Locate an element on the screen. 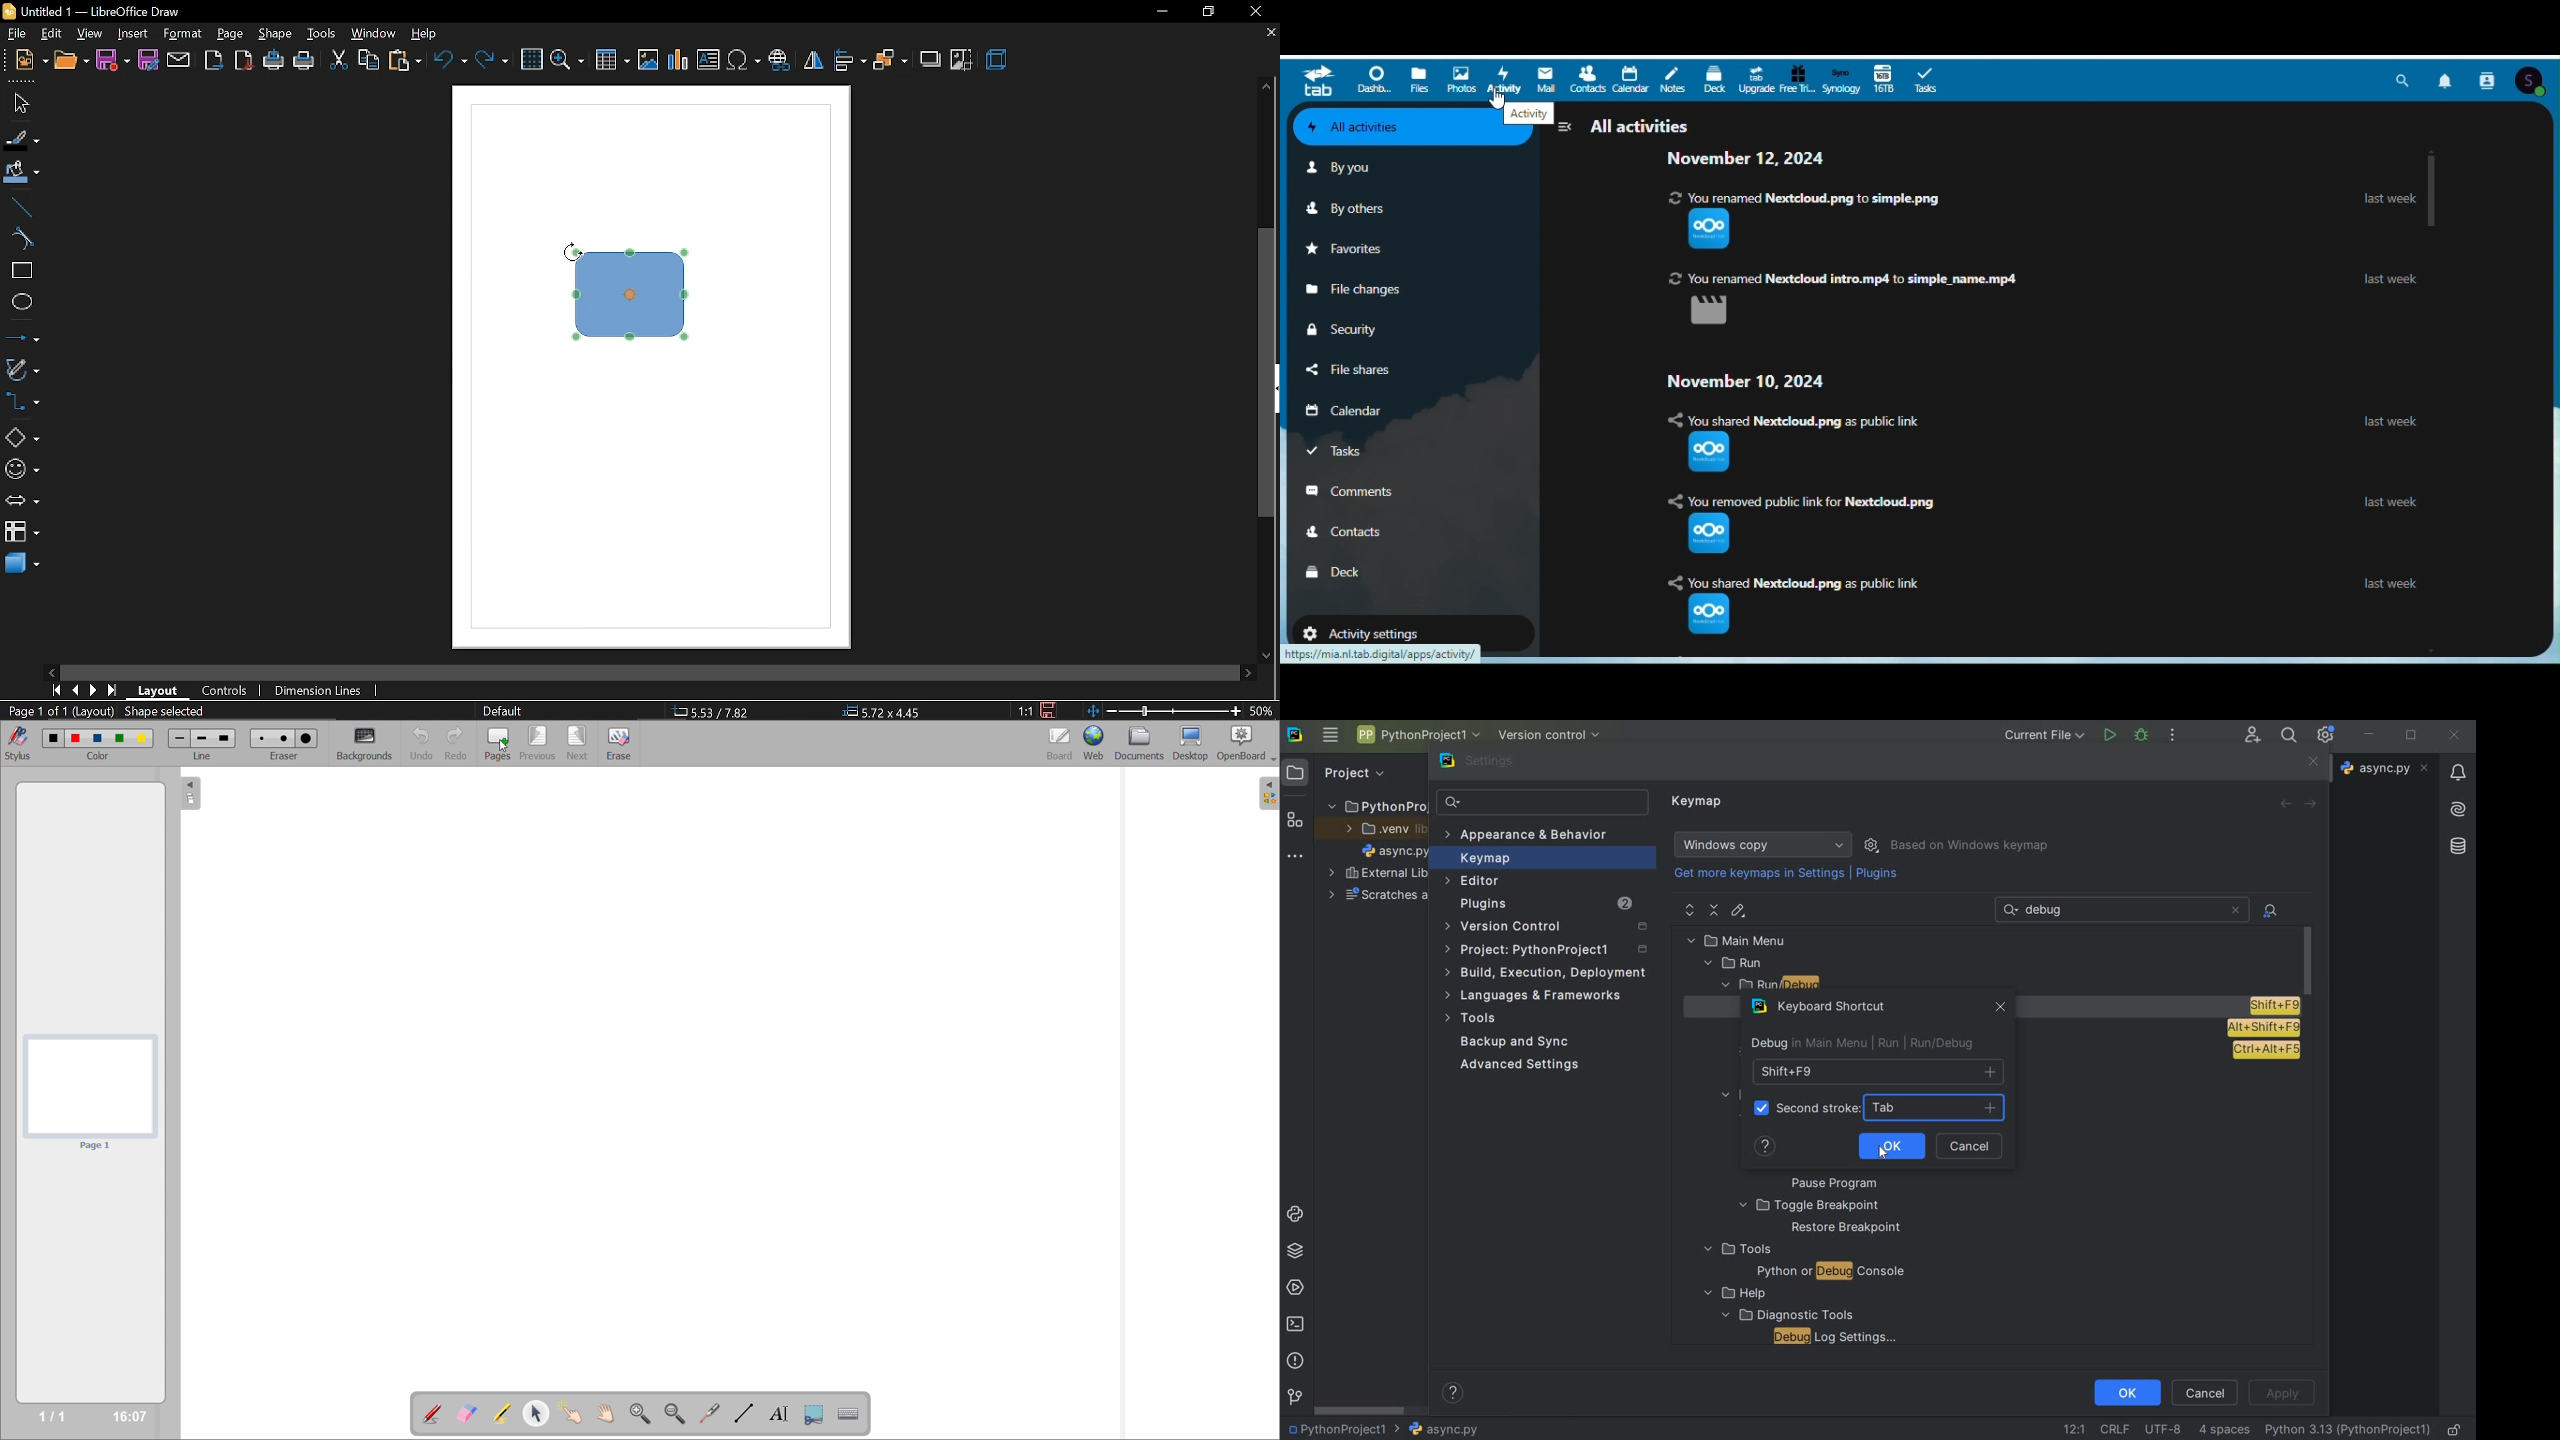  You renamed Nextcloud.png to simple.png last week You renamed Nextcloud intro.mp4 to simple name.mp4. last week is located at coordinates (2031, 258).